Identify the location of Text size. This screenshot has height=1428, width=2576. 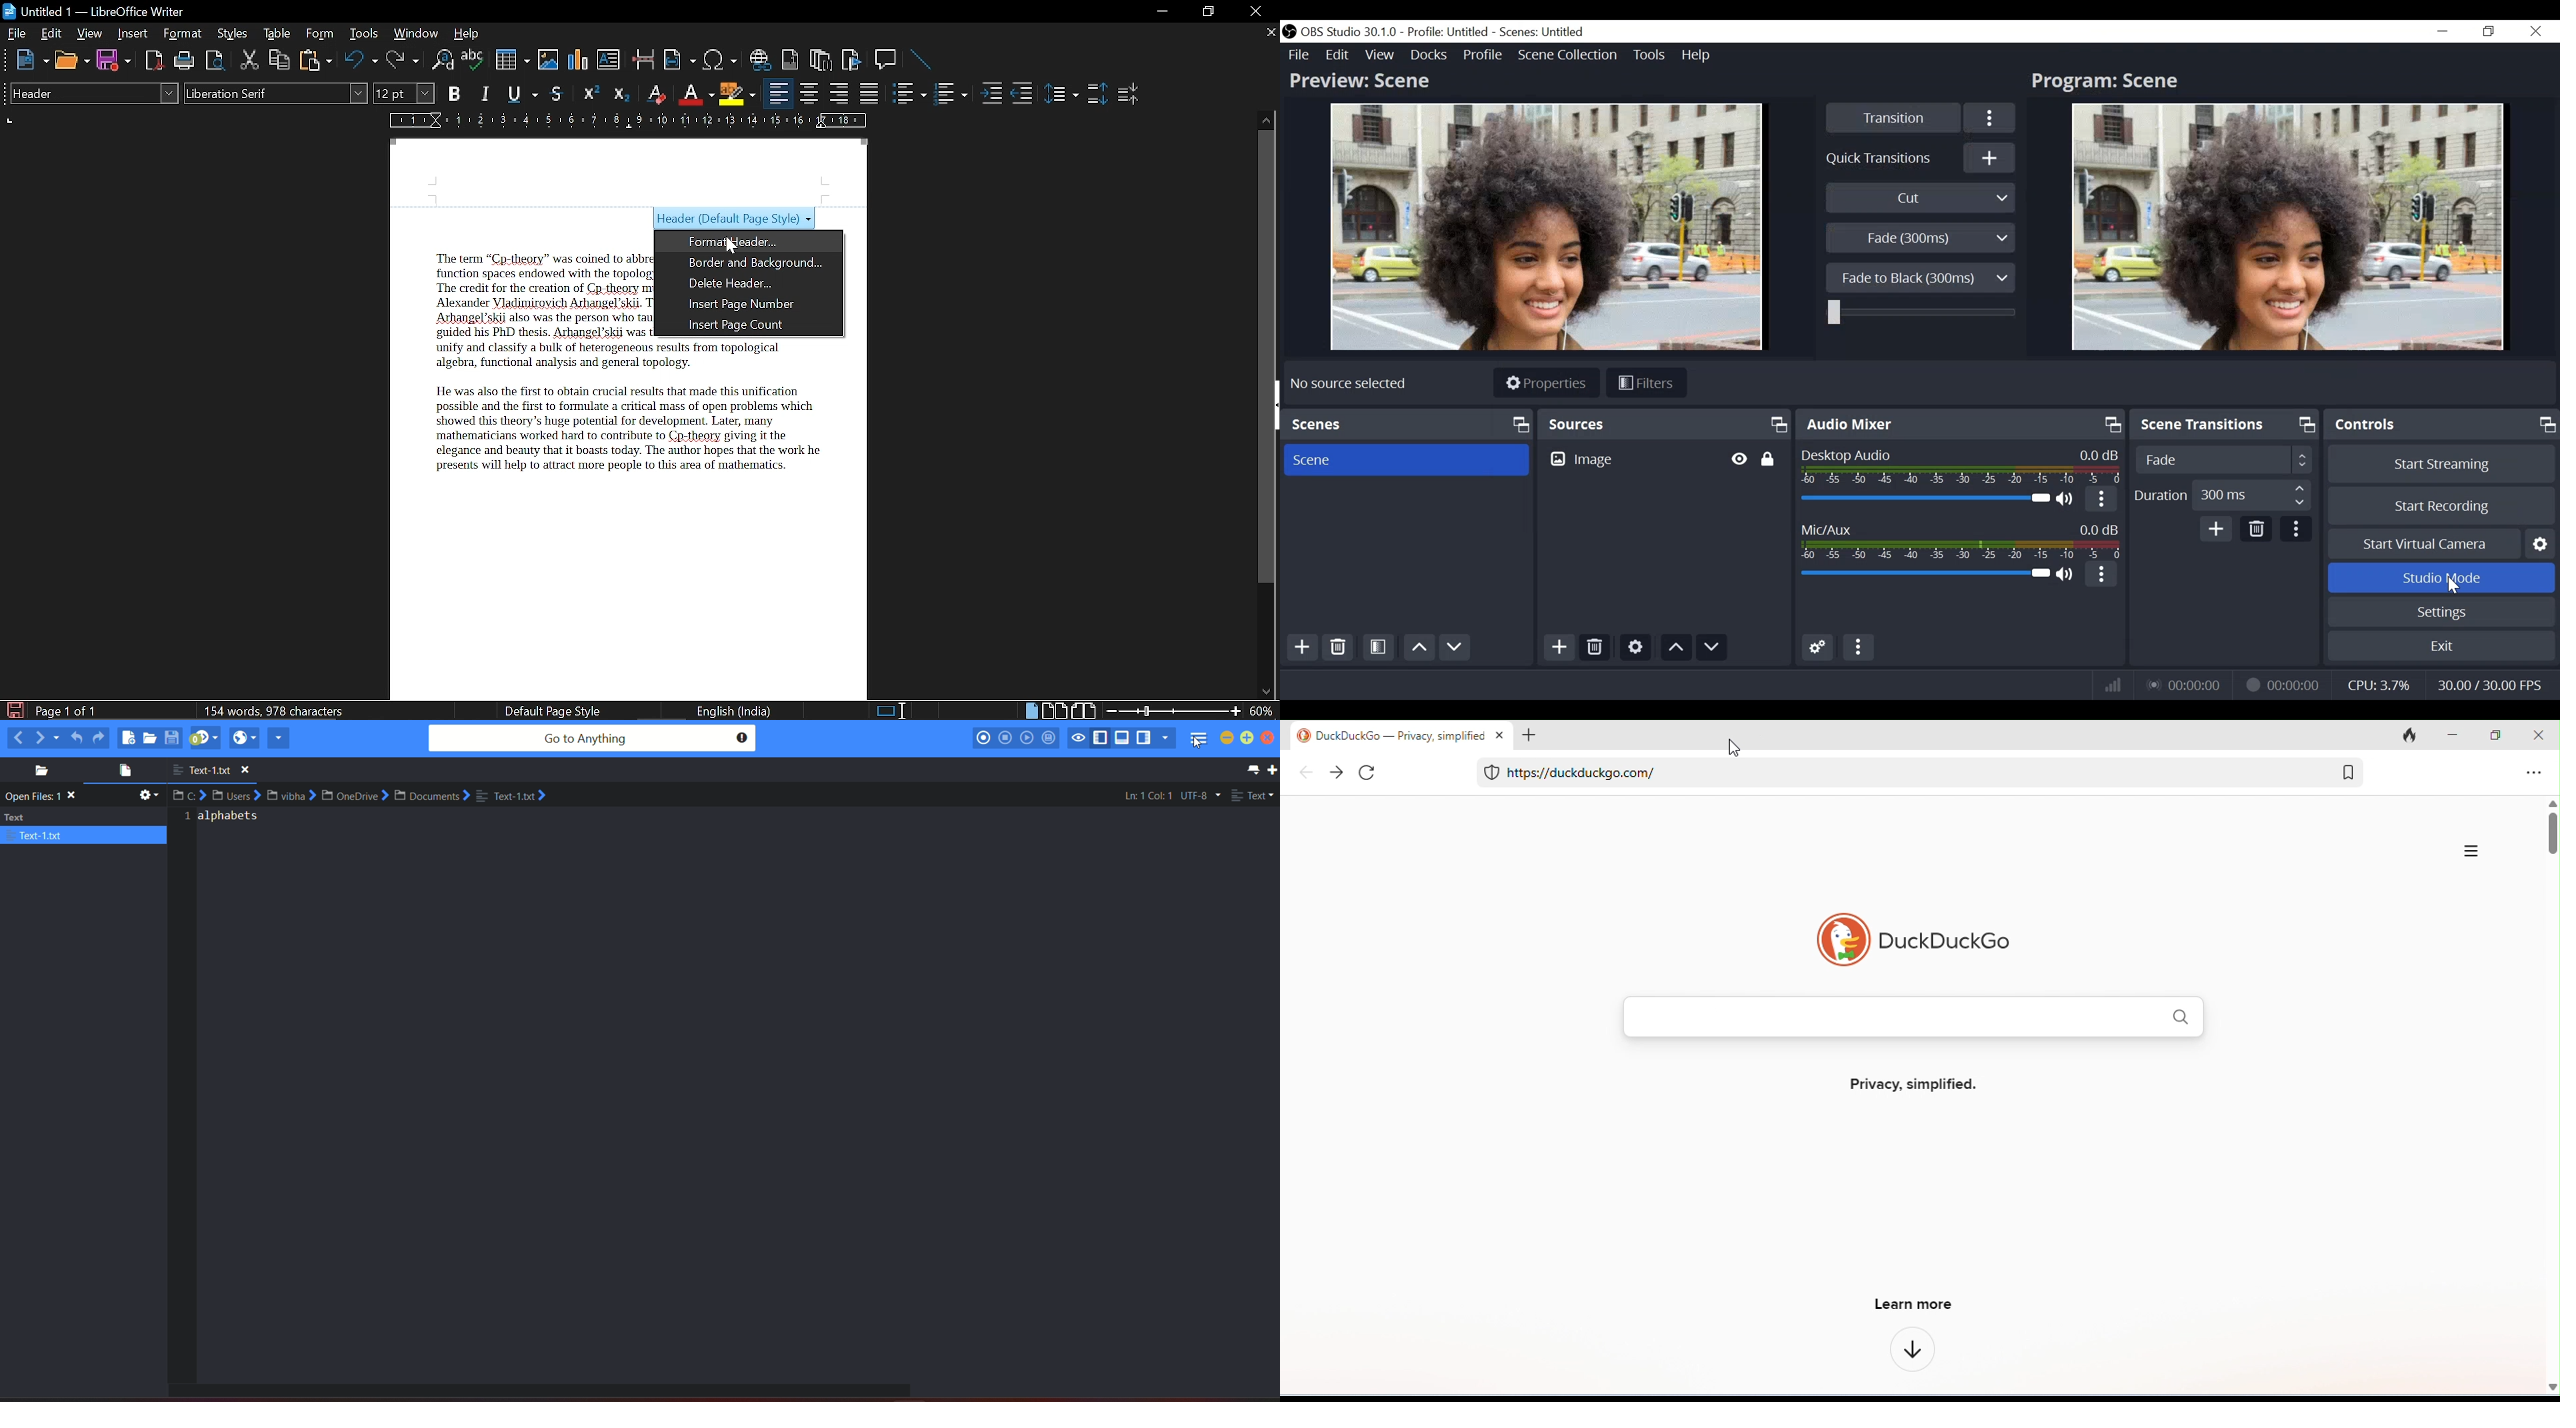
(403, 93).